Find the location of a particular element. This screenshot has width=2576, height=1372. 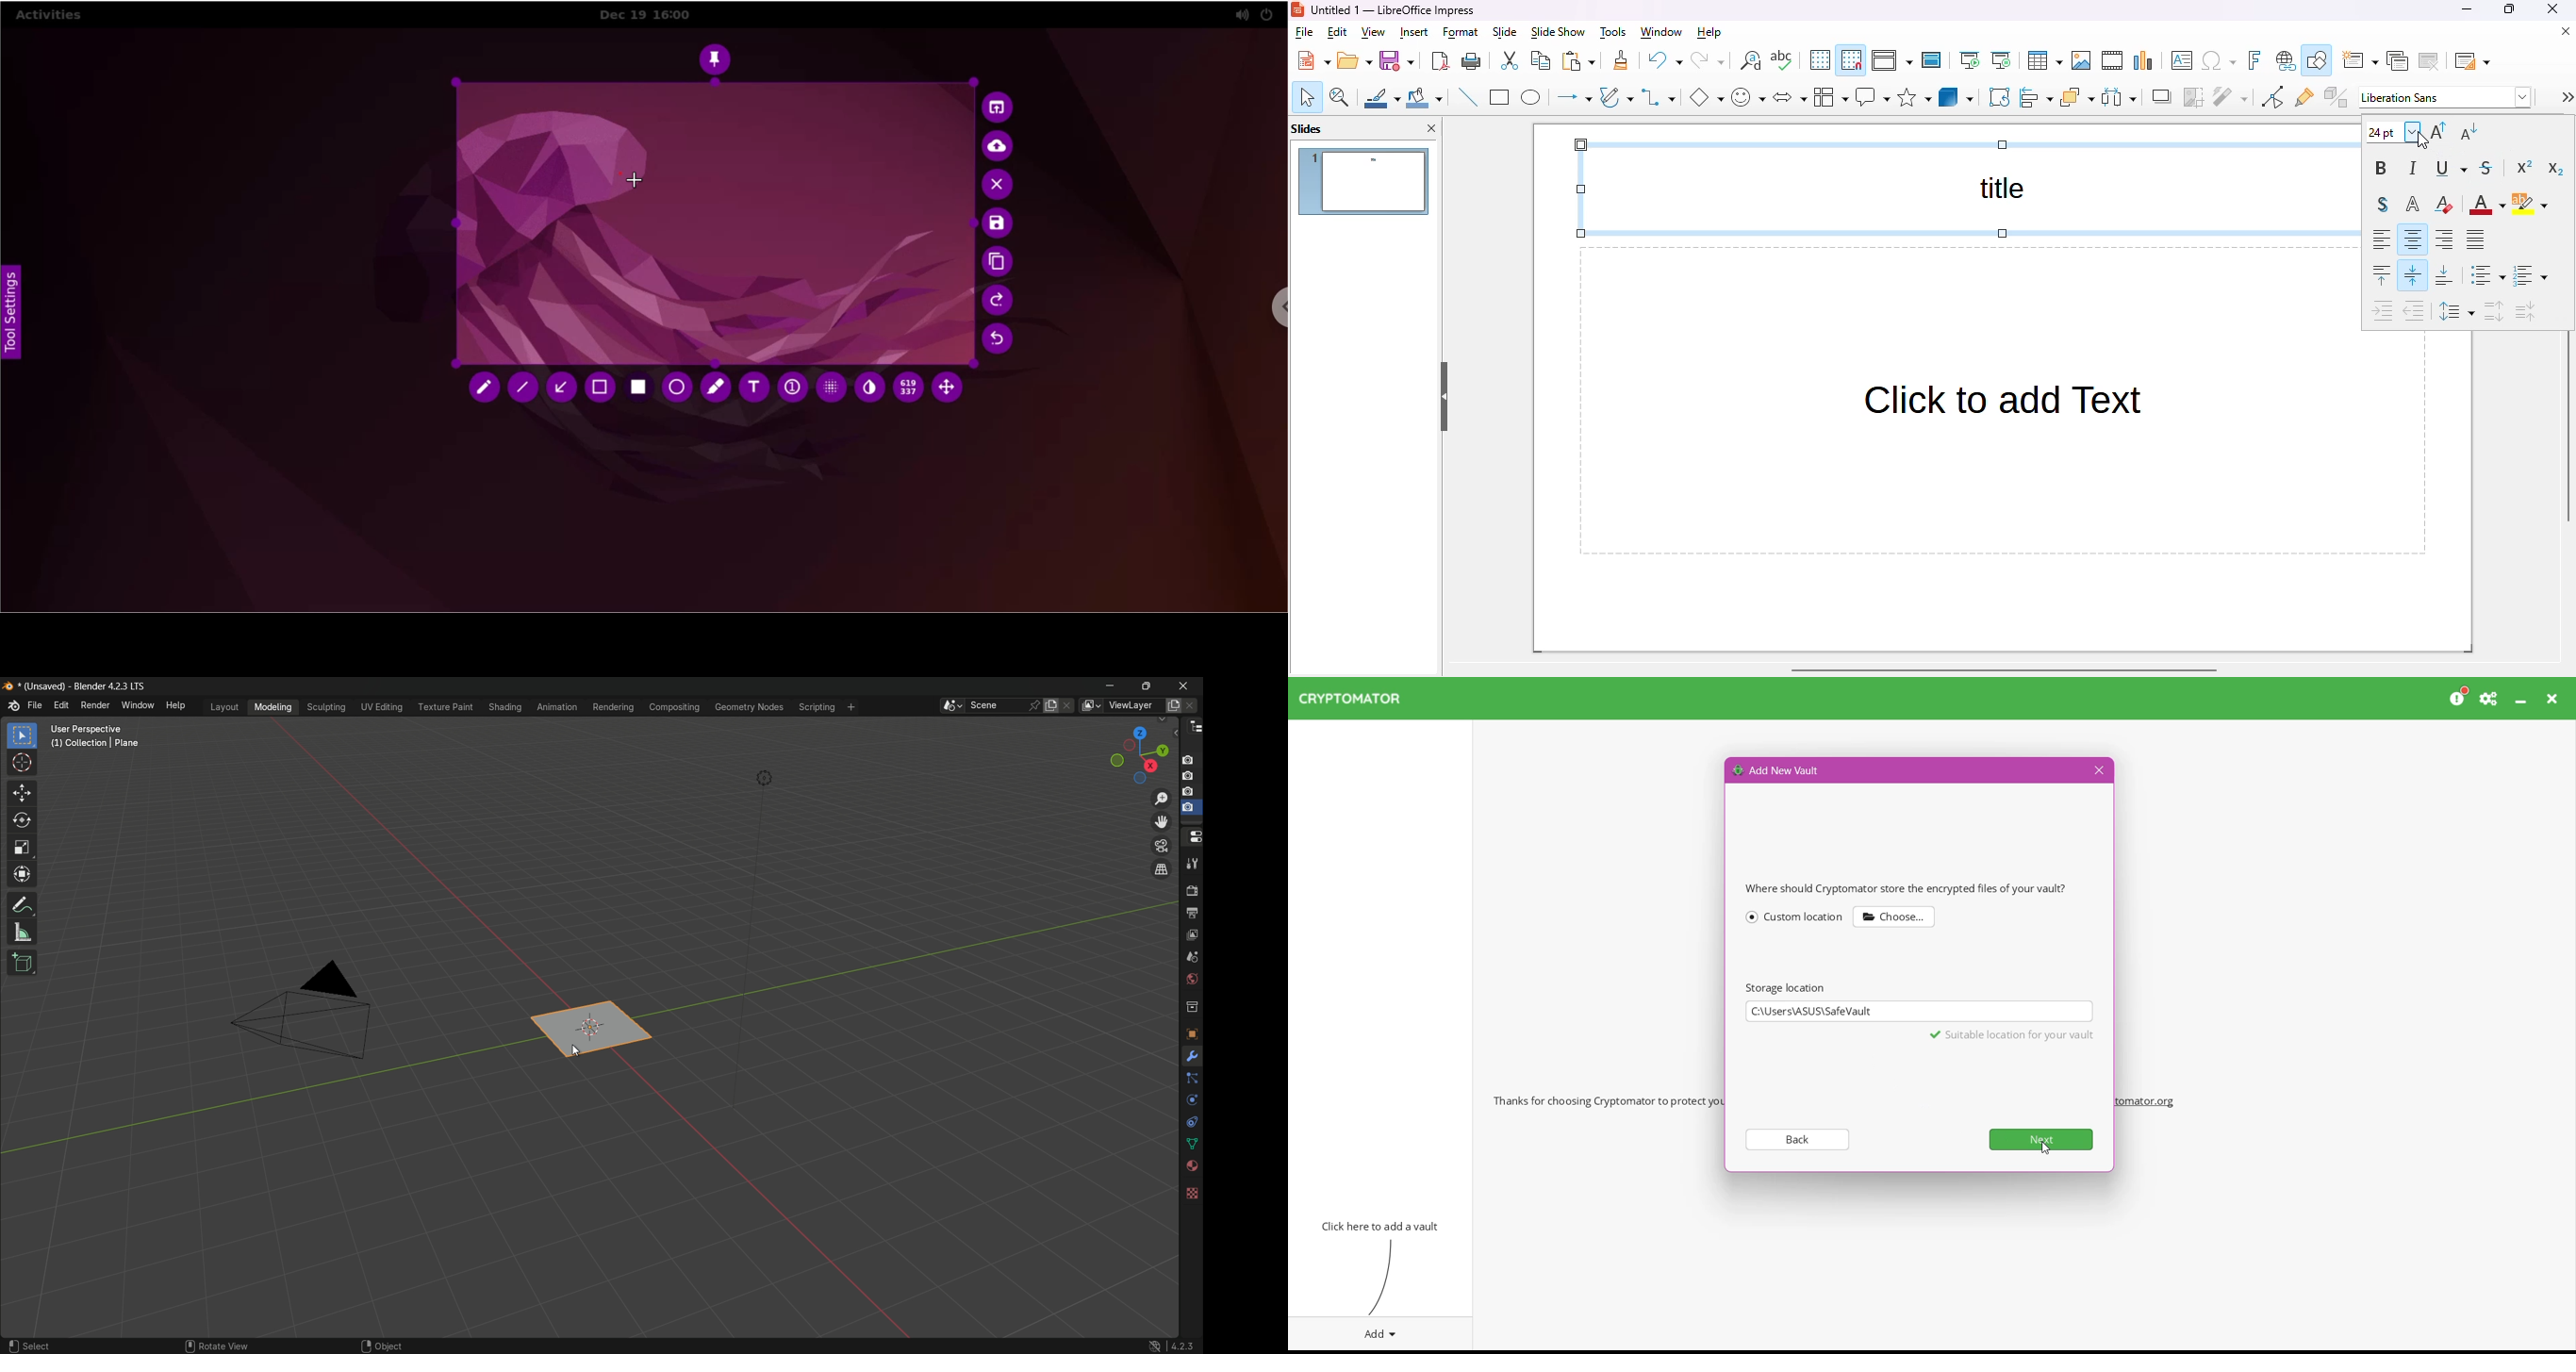

view layer name is located at coordinates (1134, 705).